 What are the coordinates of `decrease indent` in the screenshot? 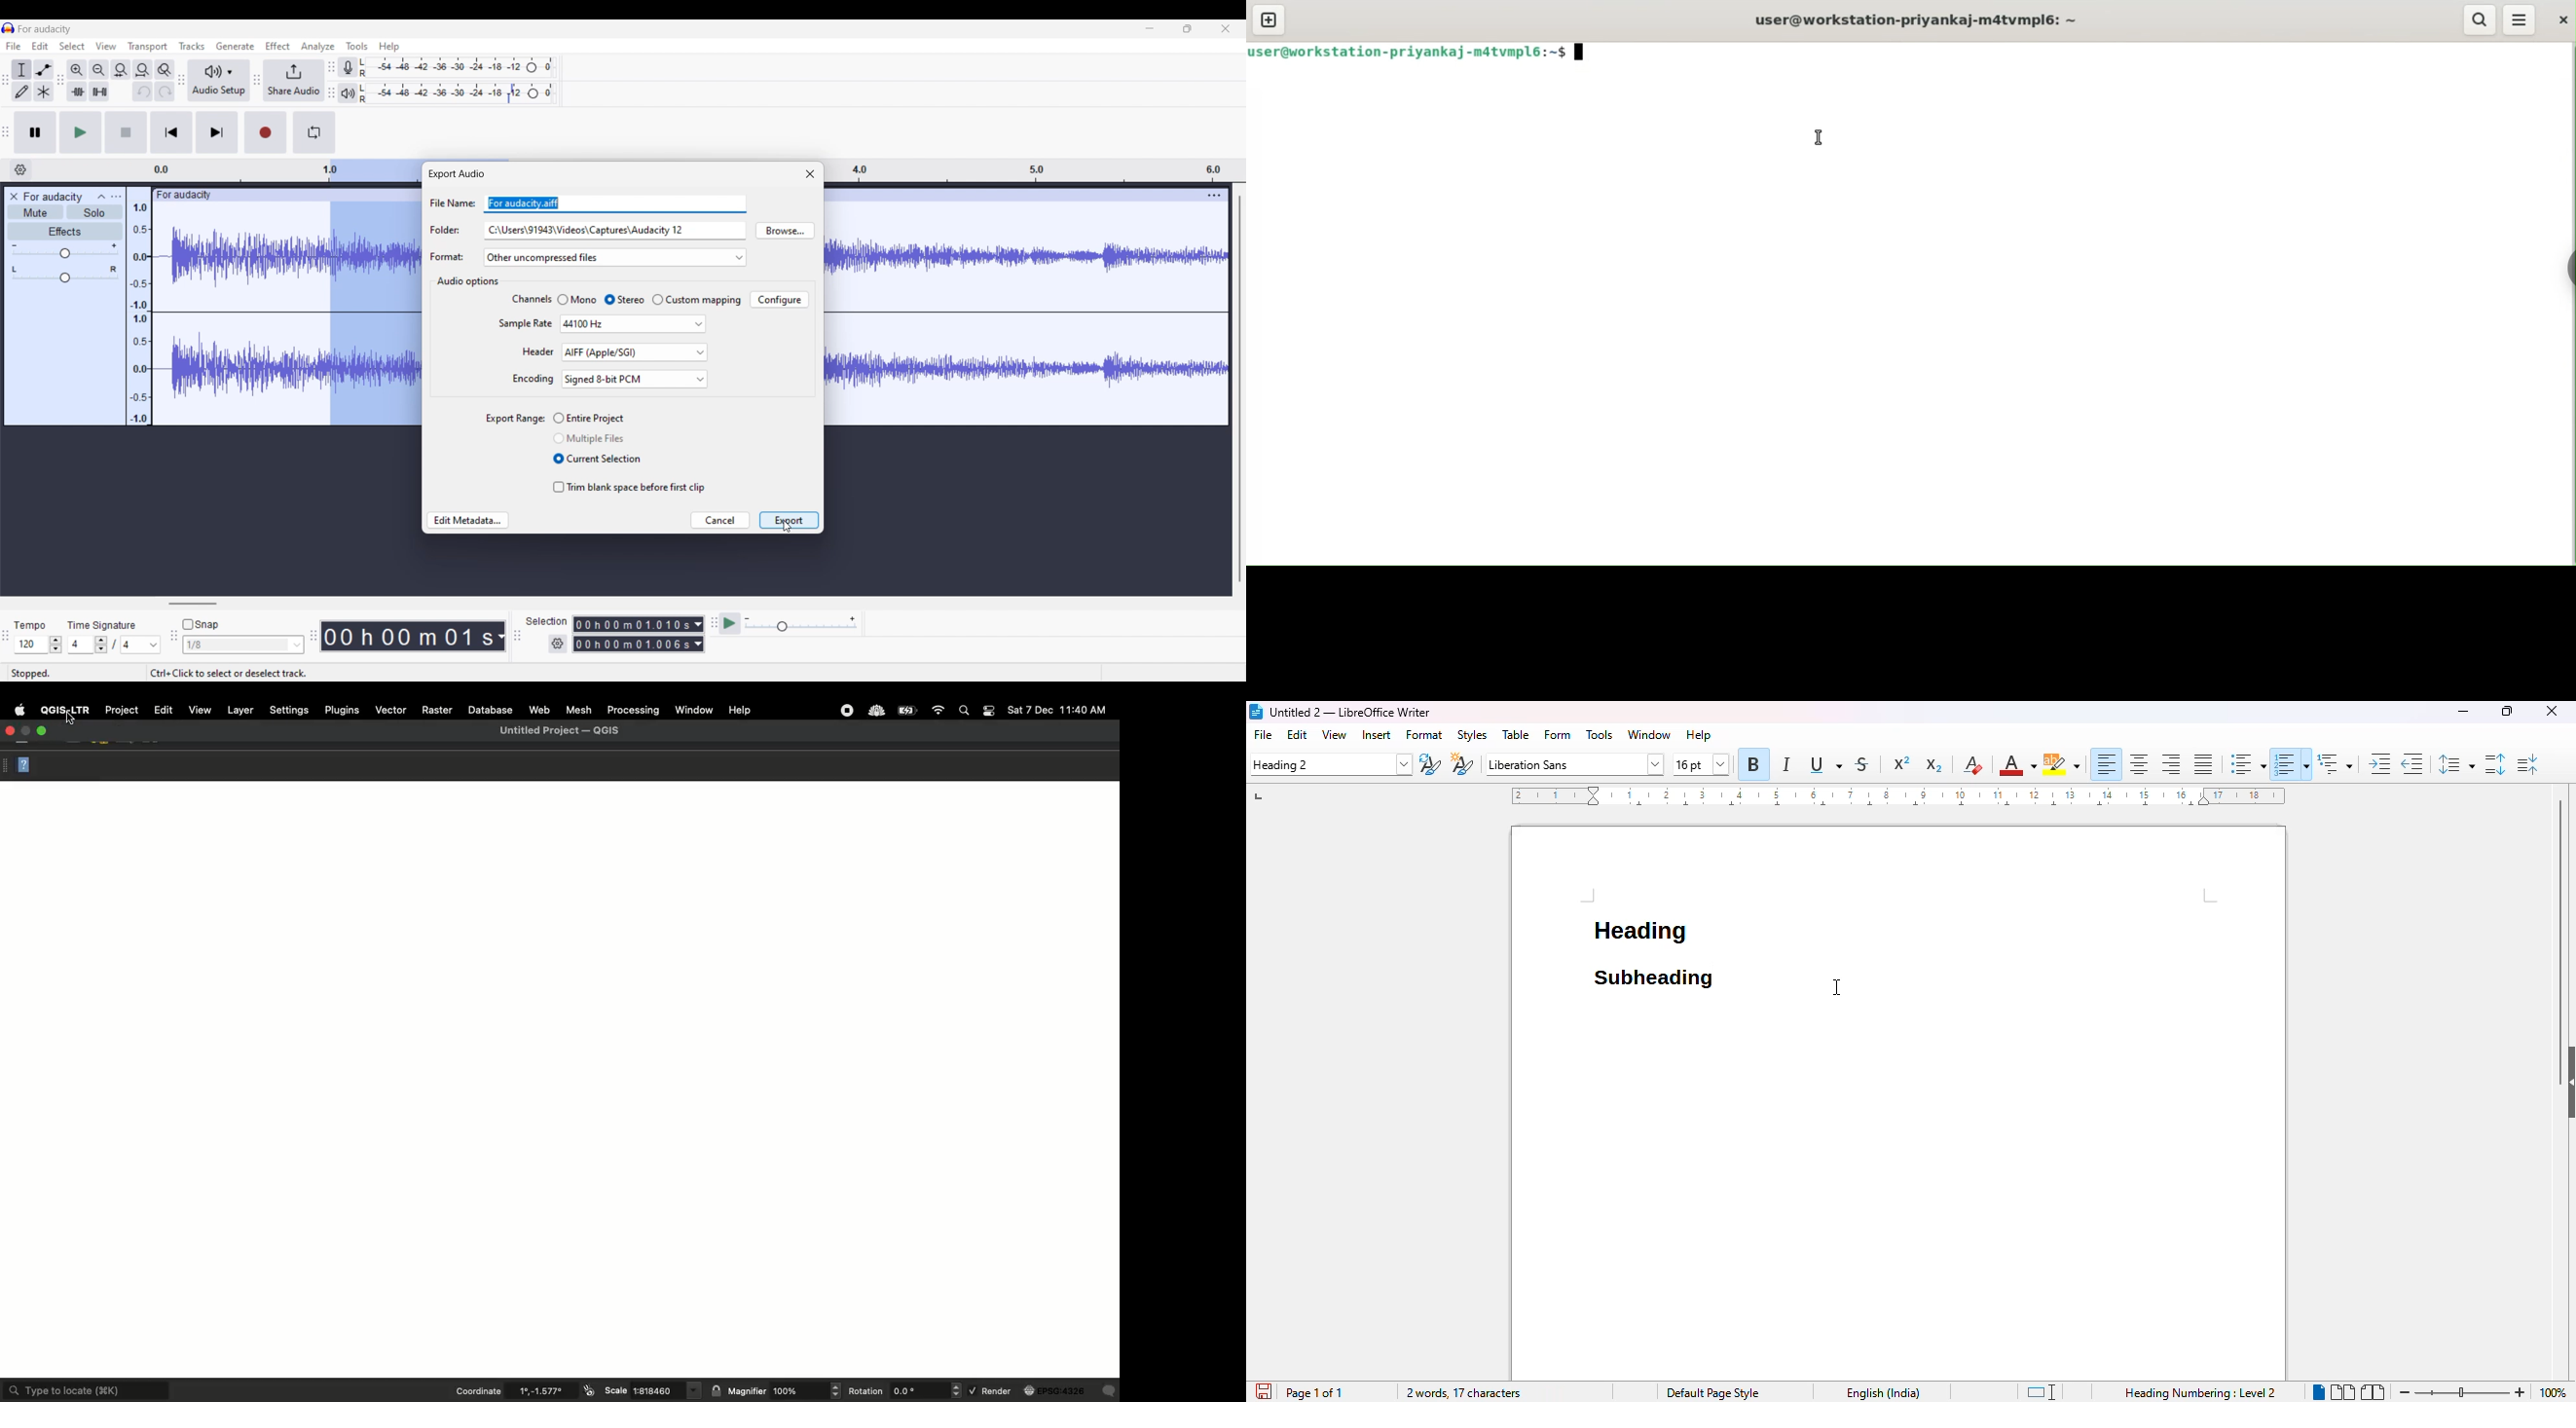 It's located at (2412, 762).